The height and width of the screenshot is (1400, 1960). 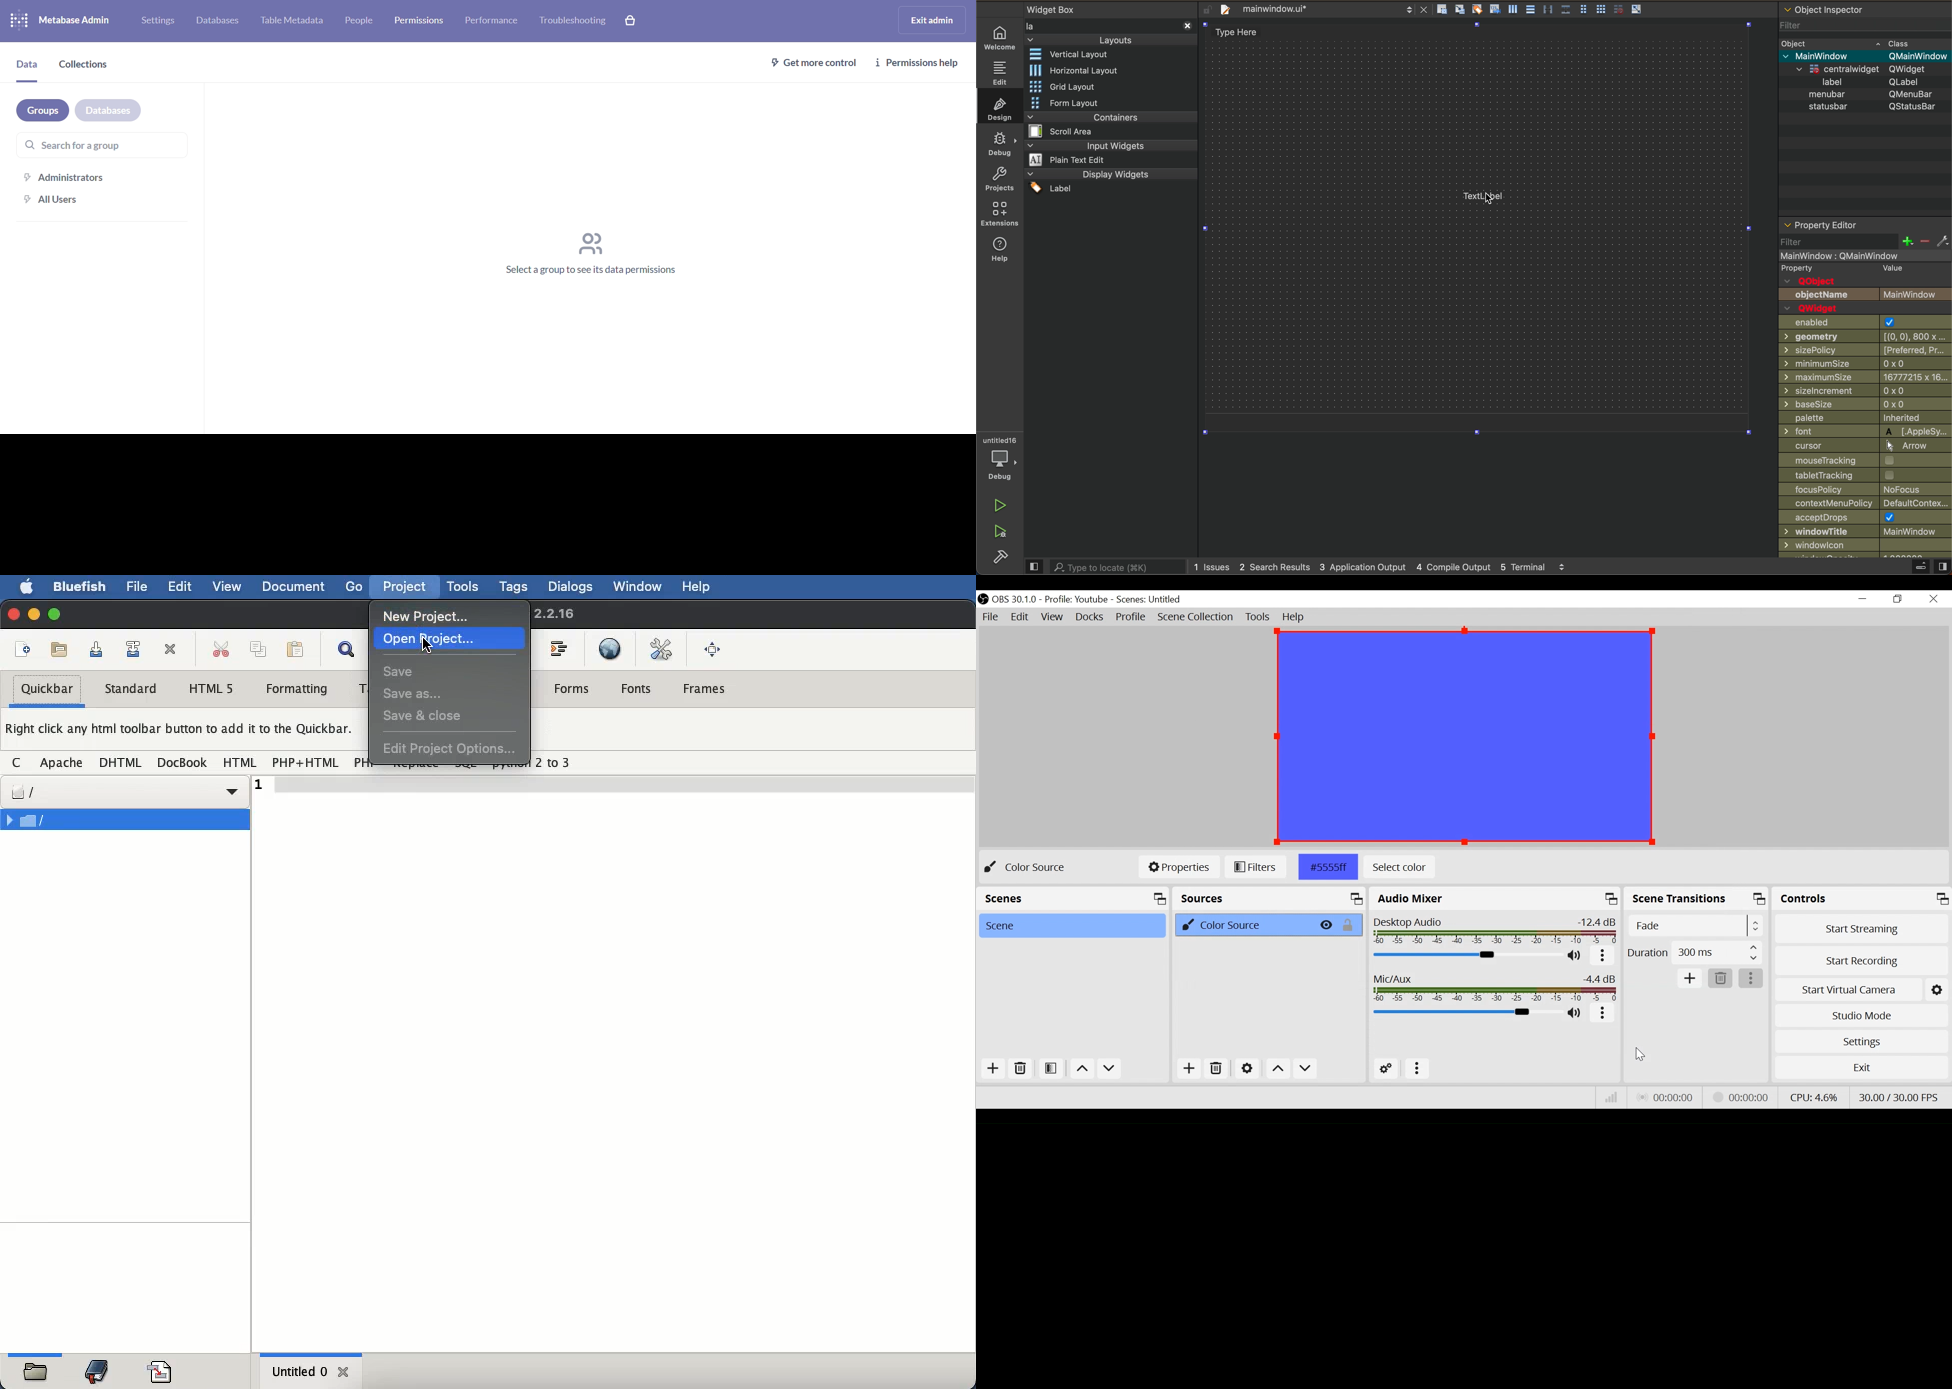 I want to click on Scene Collection, so click(x=1195, y=617).